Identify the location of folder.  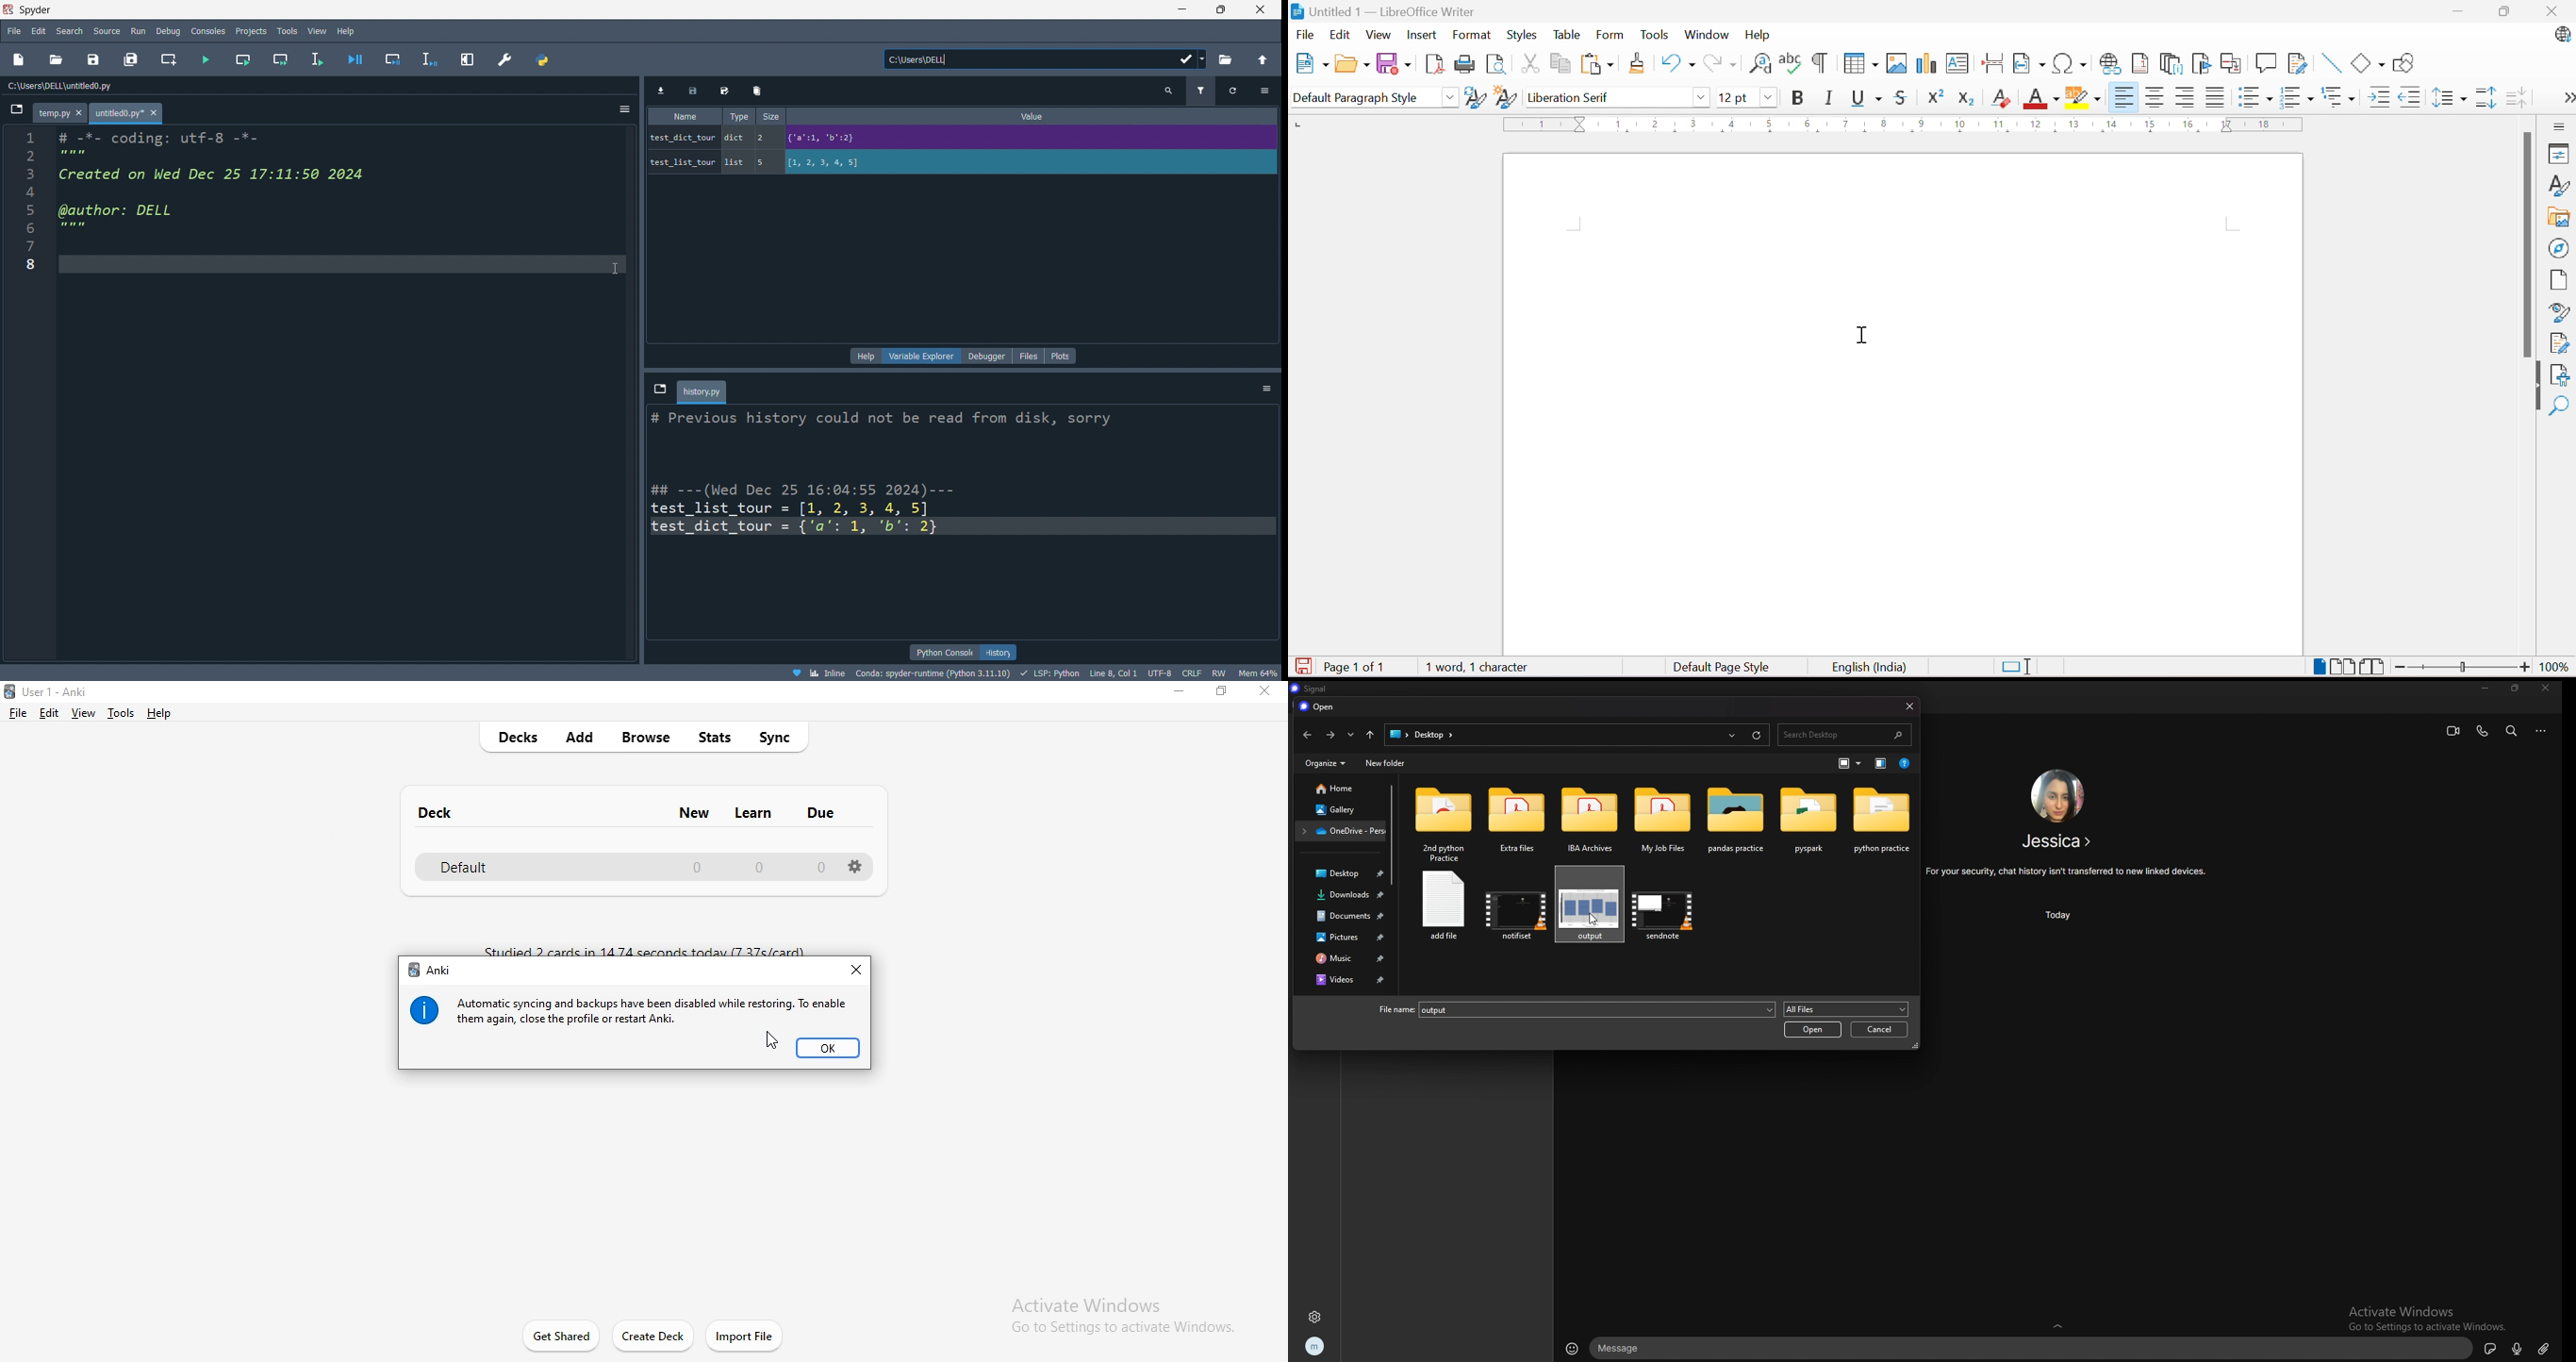
(1516, 816).